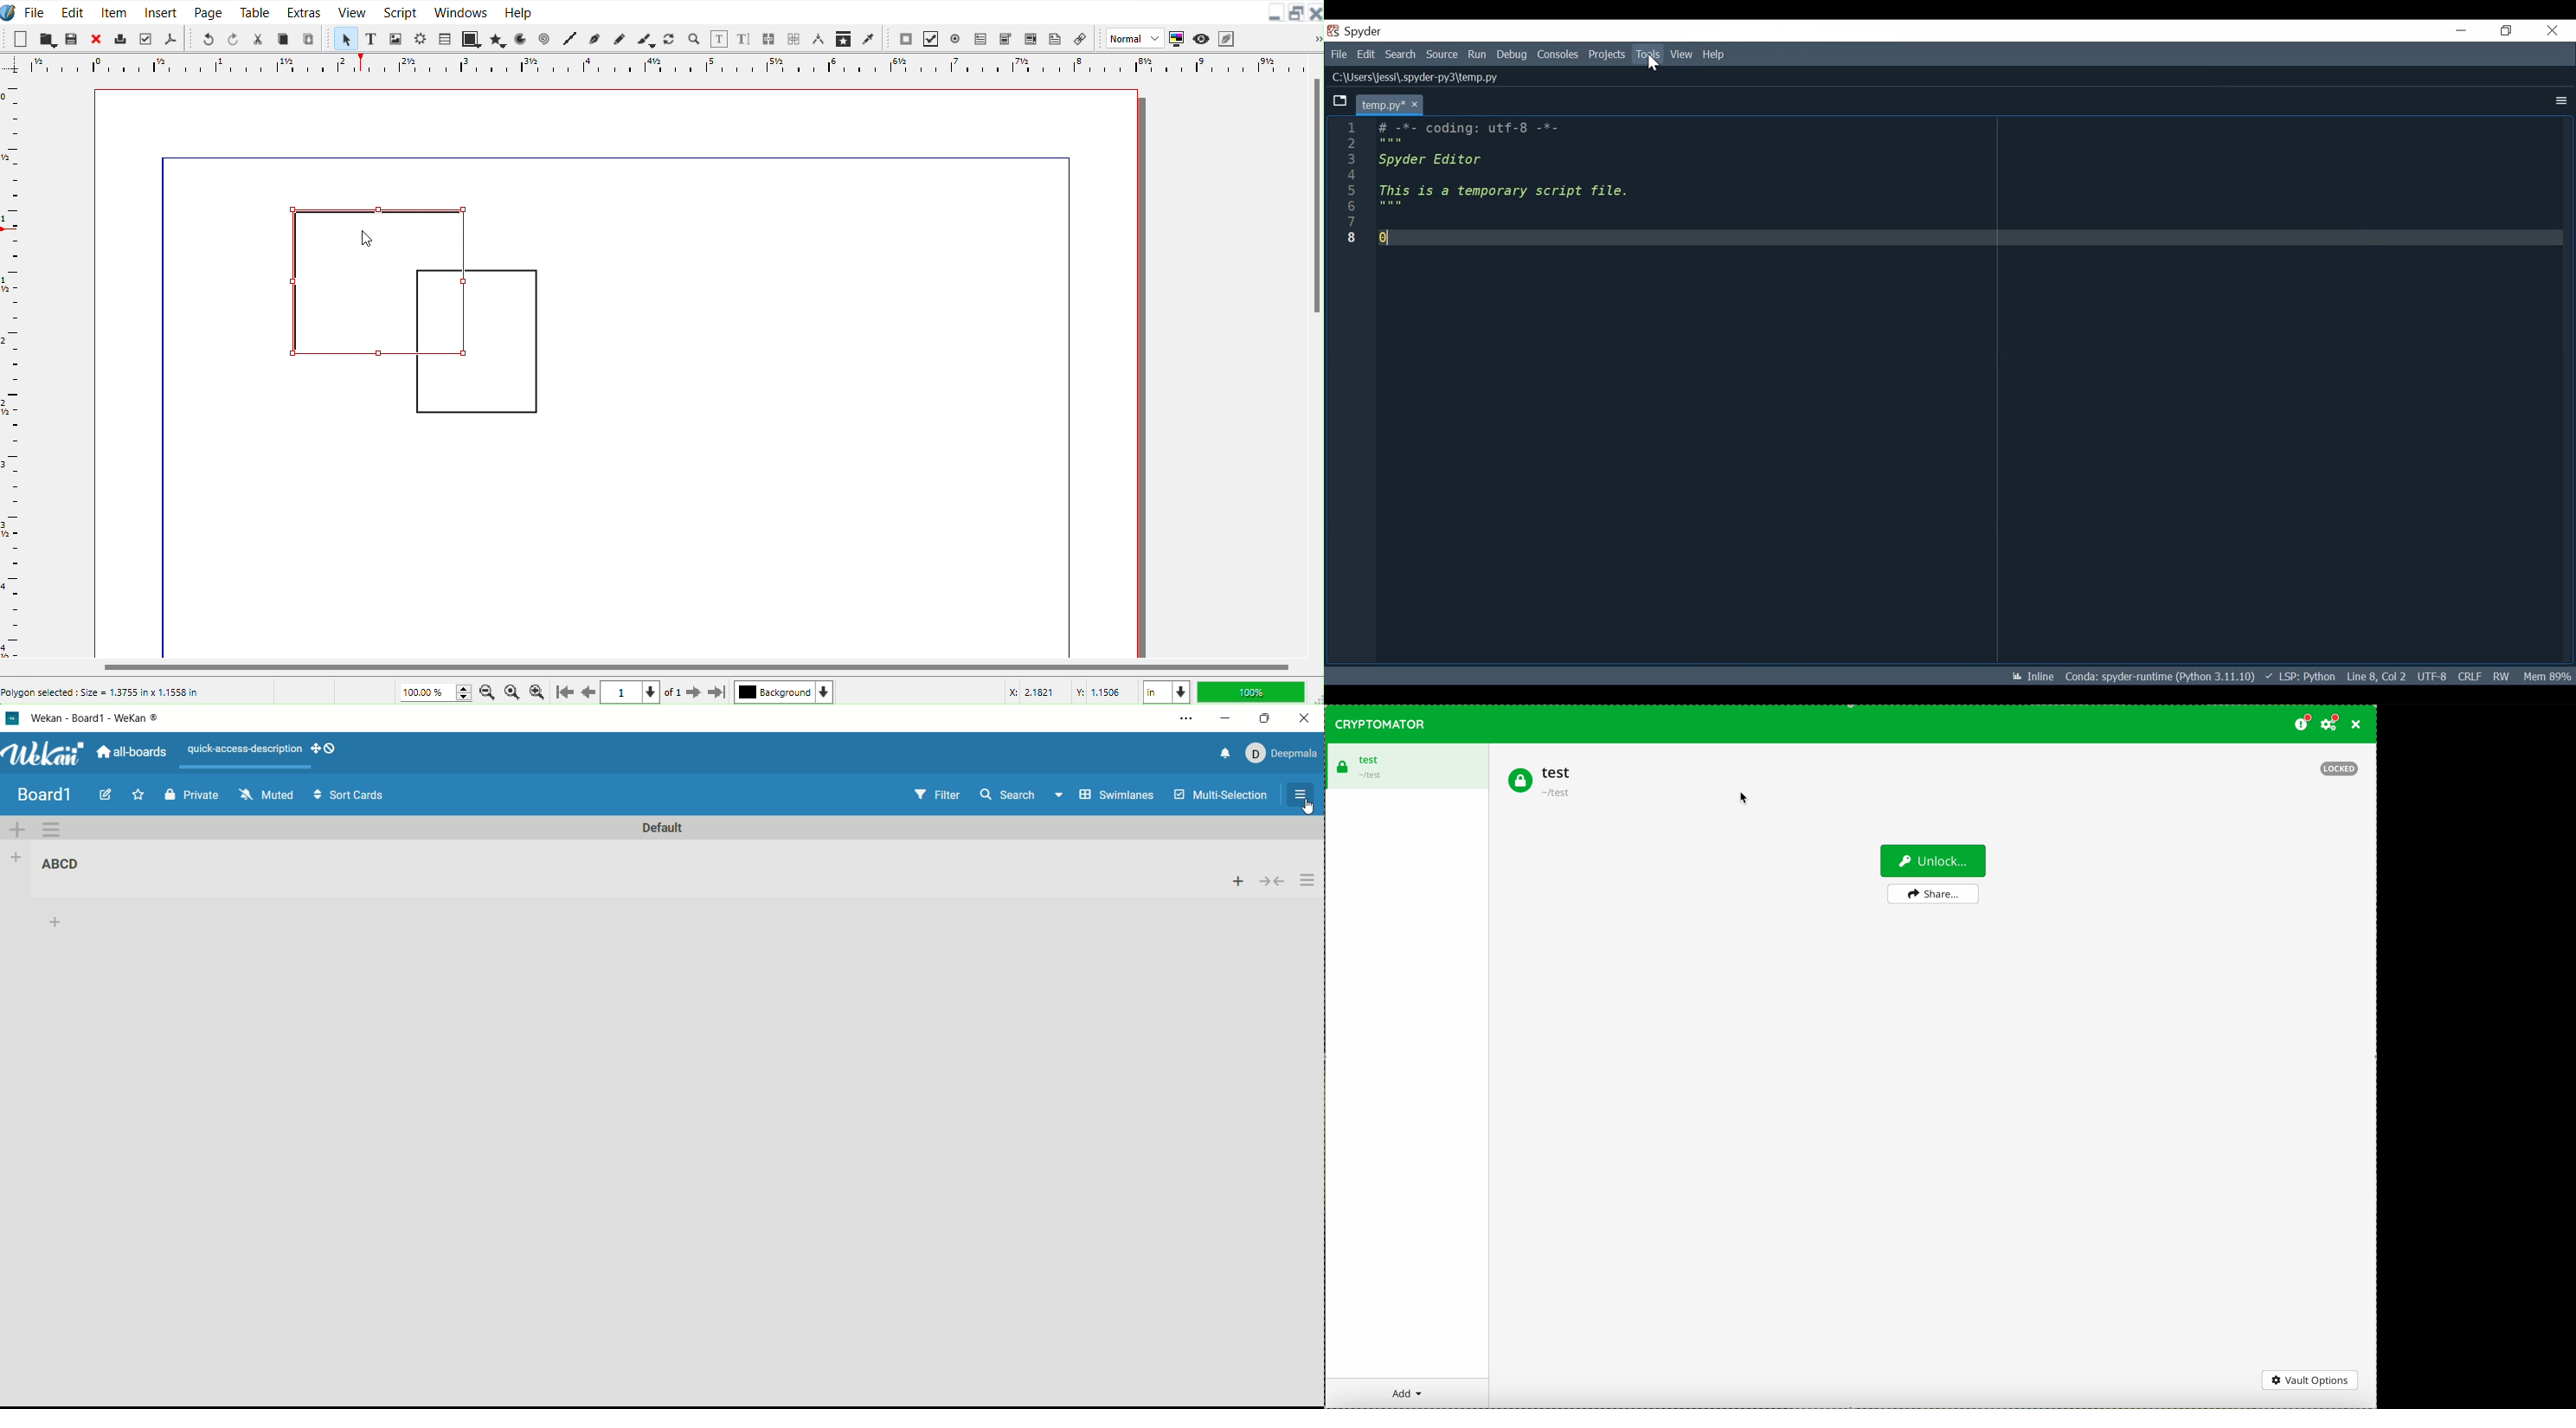 The height and width of the screenshot is (1428, 2576). Describe the element at coordinates (1030, 37) in the screenshot. I see `PDF List Box` at that location.